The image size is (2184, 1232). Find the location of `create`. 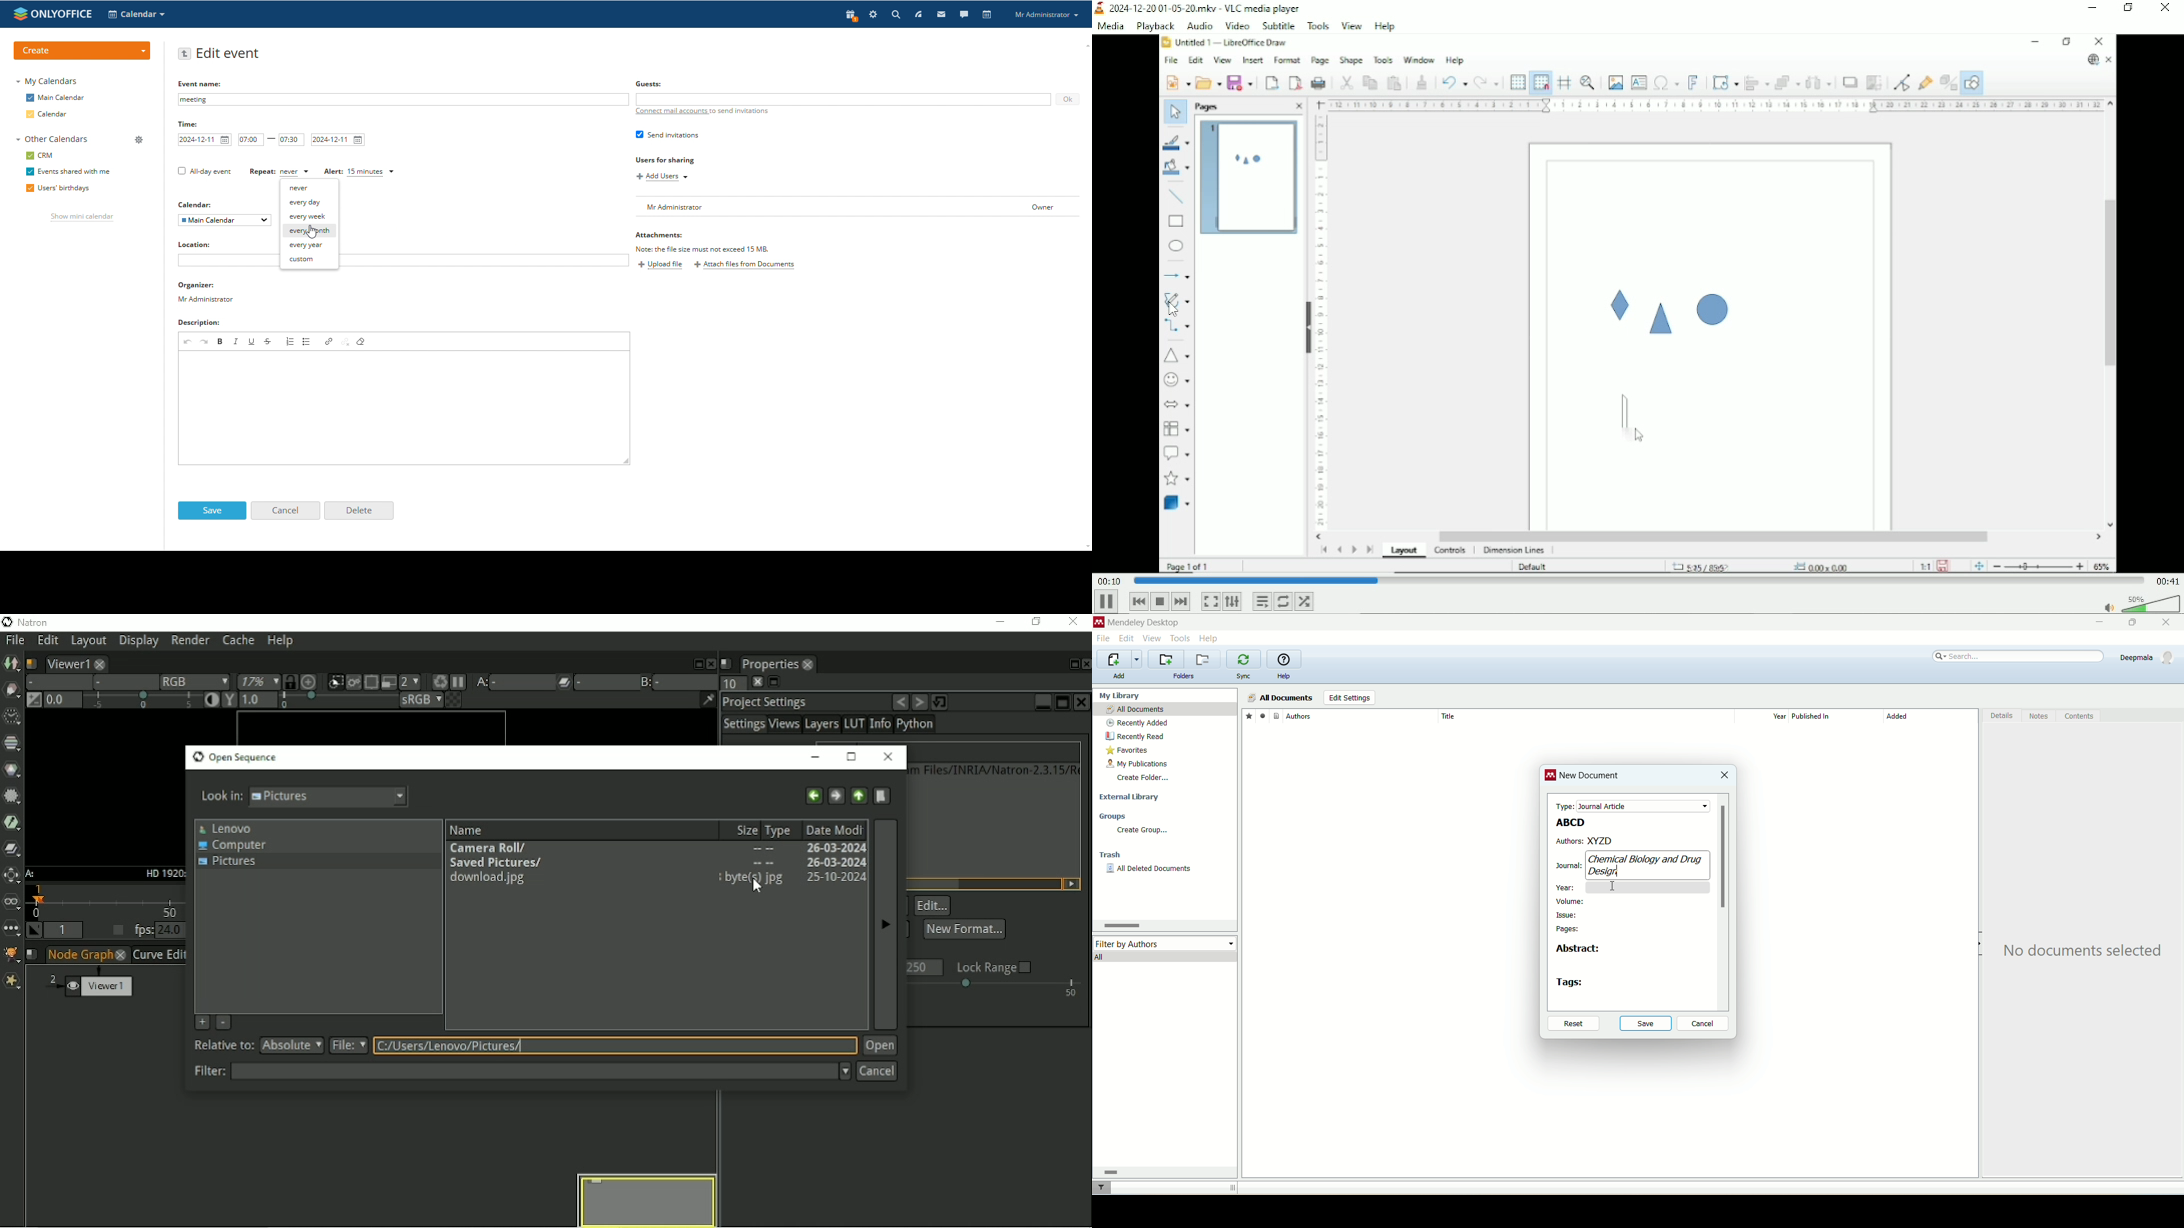

create is located at coordinates (83, 51).